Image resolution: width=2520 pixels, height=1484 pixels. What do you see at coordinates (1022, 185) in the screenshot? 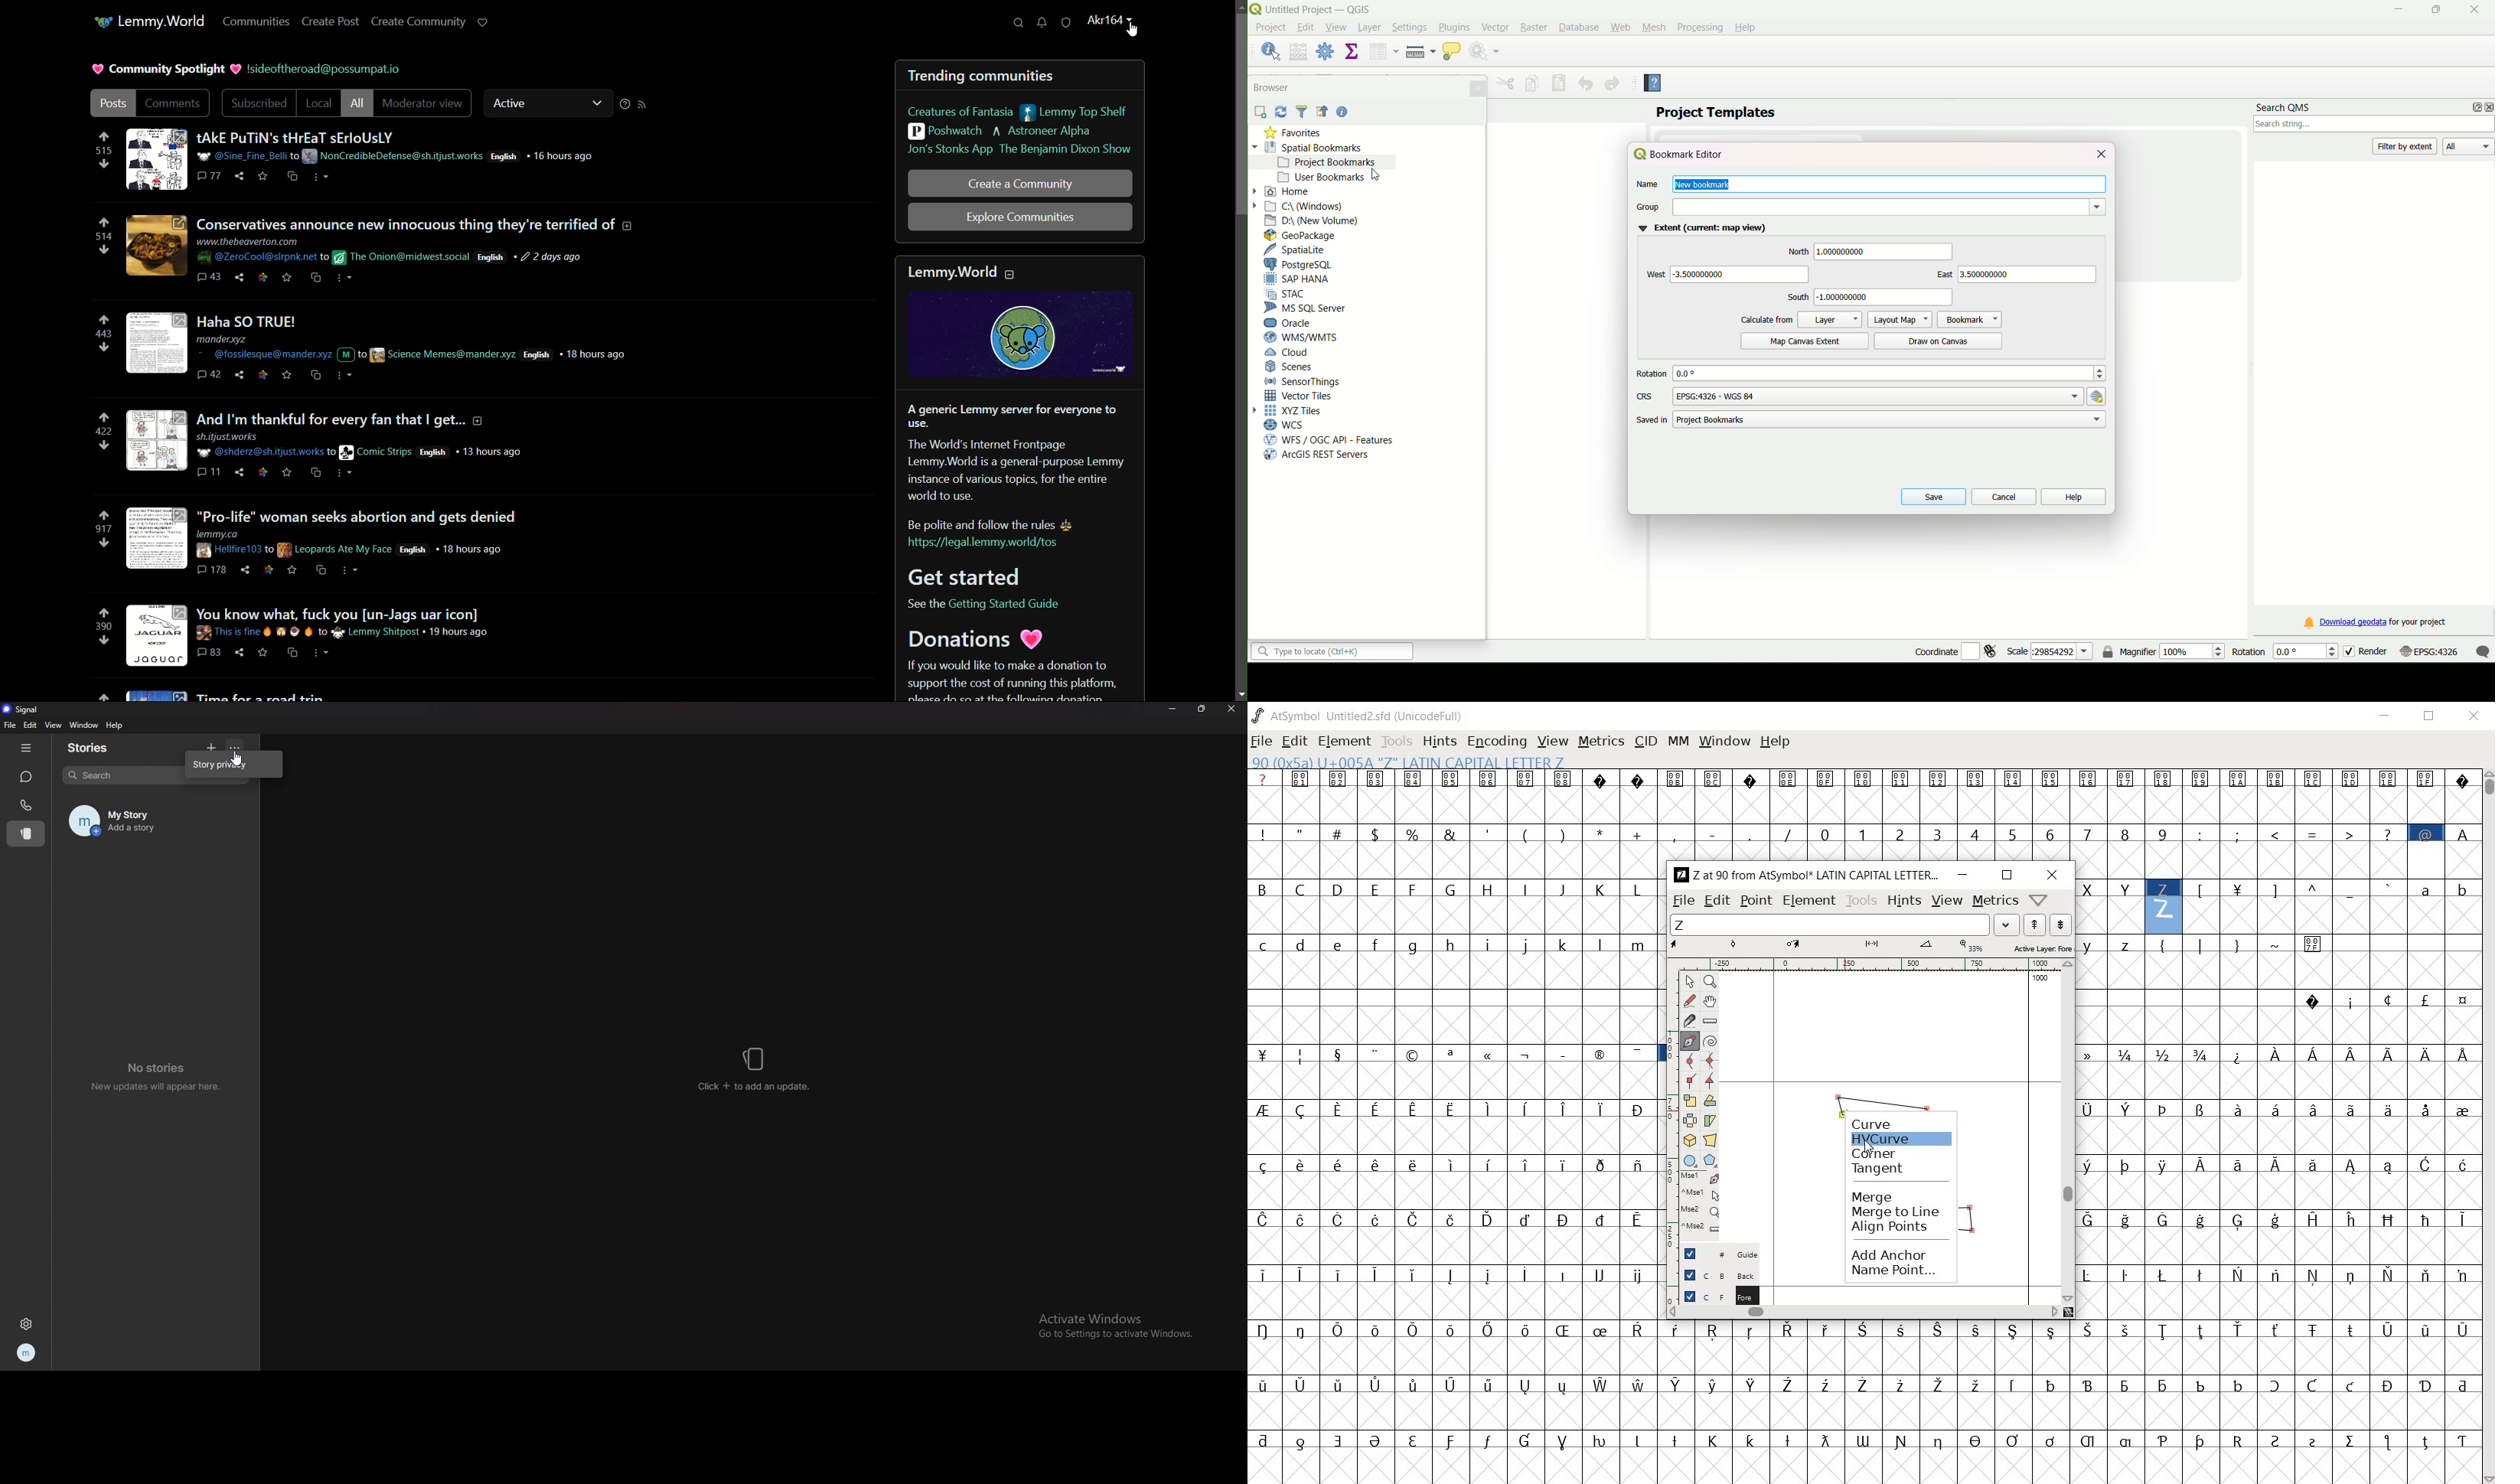
I see `create a community` at bounding box center [1022, 185].